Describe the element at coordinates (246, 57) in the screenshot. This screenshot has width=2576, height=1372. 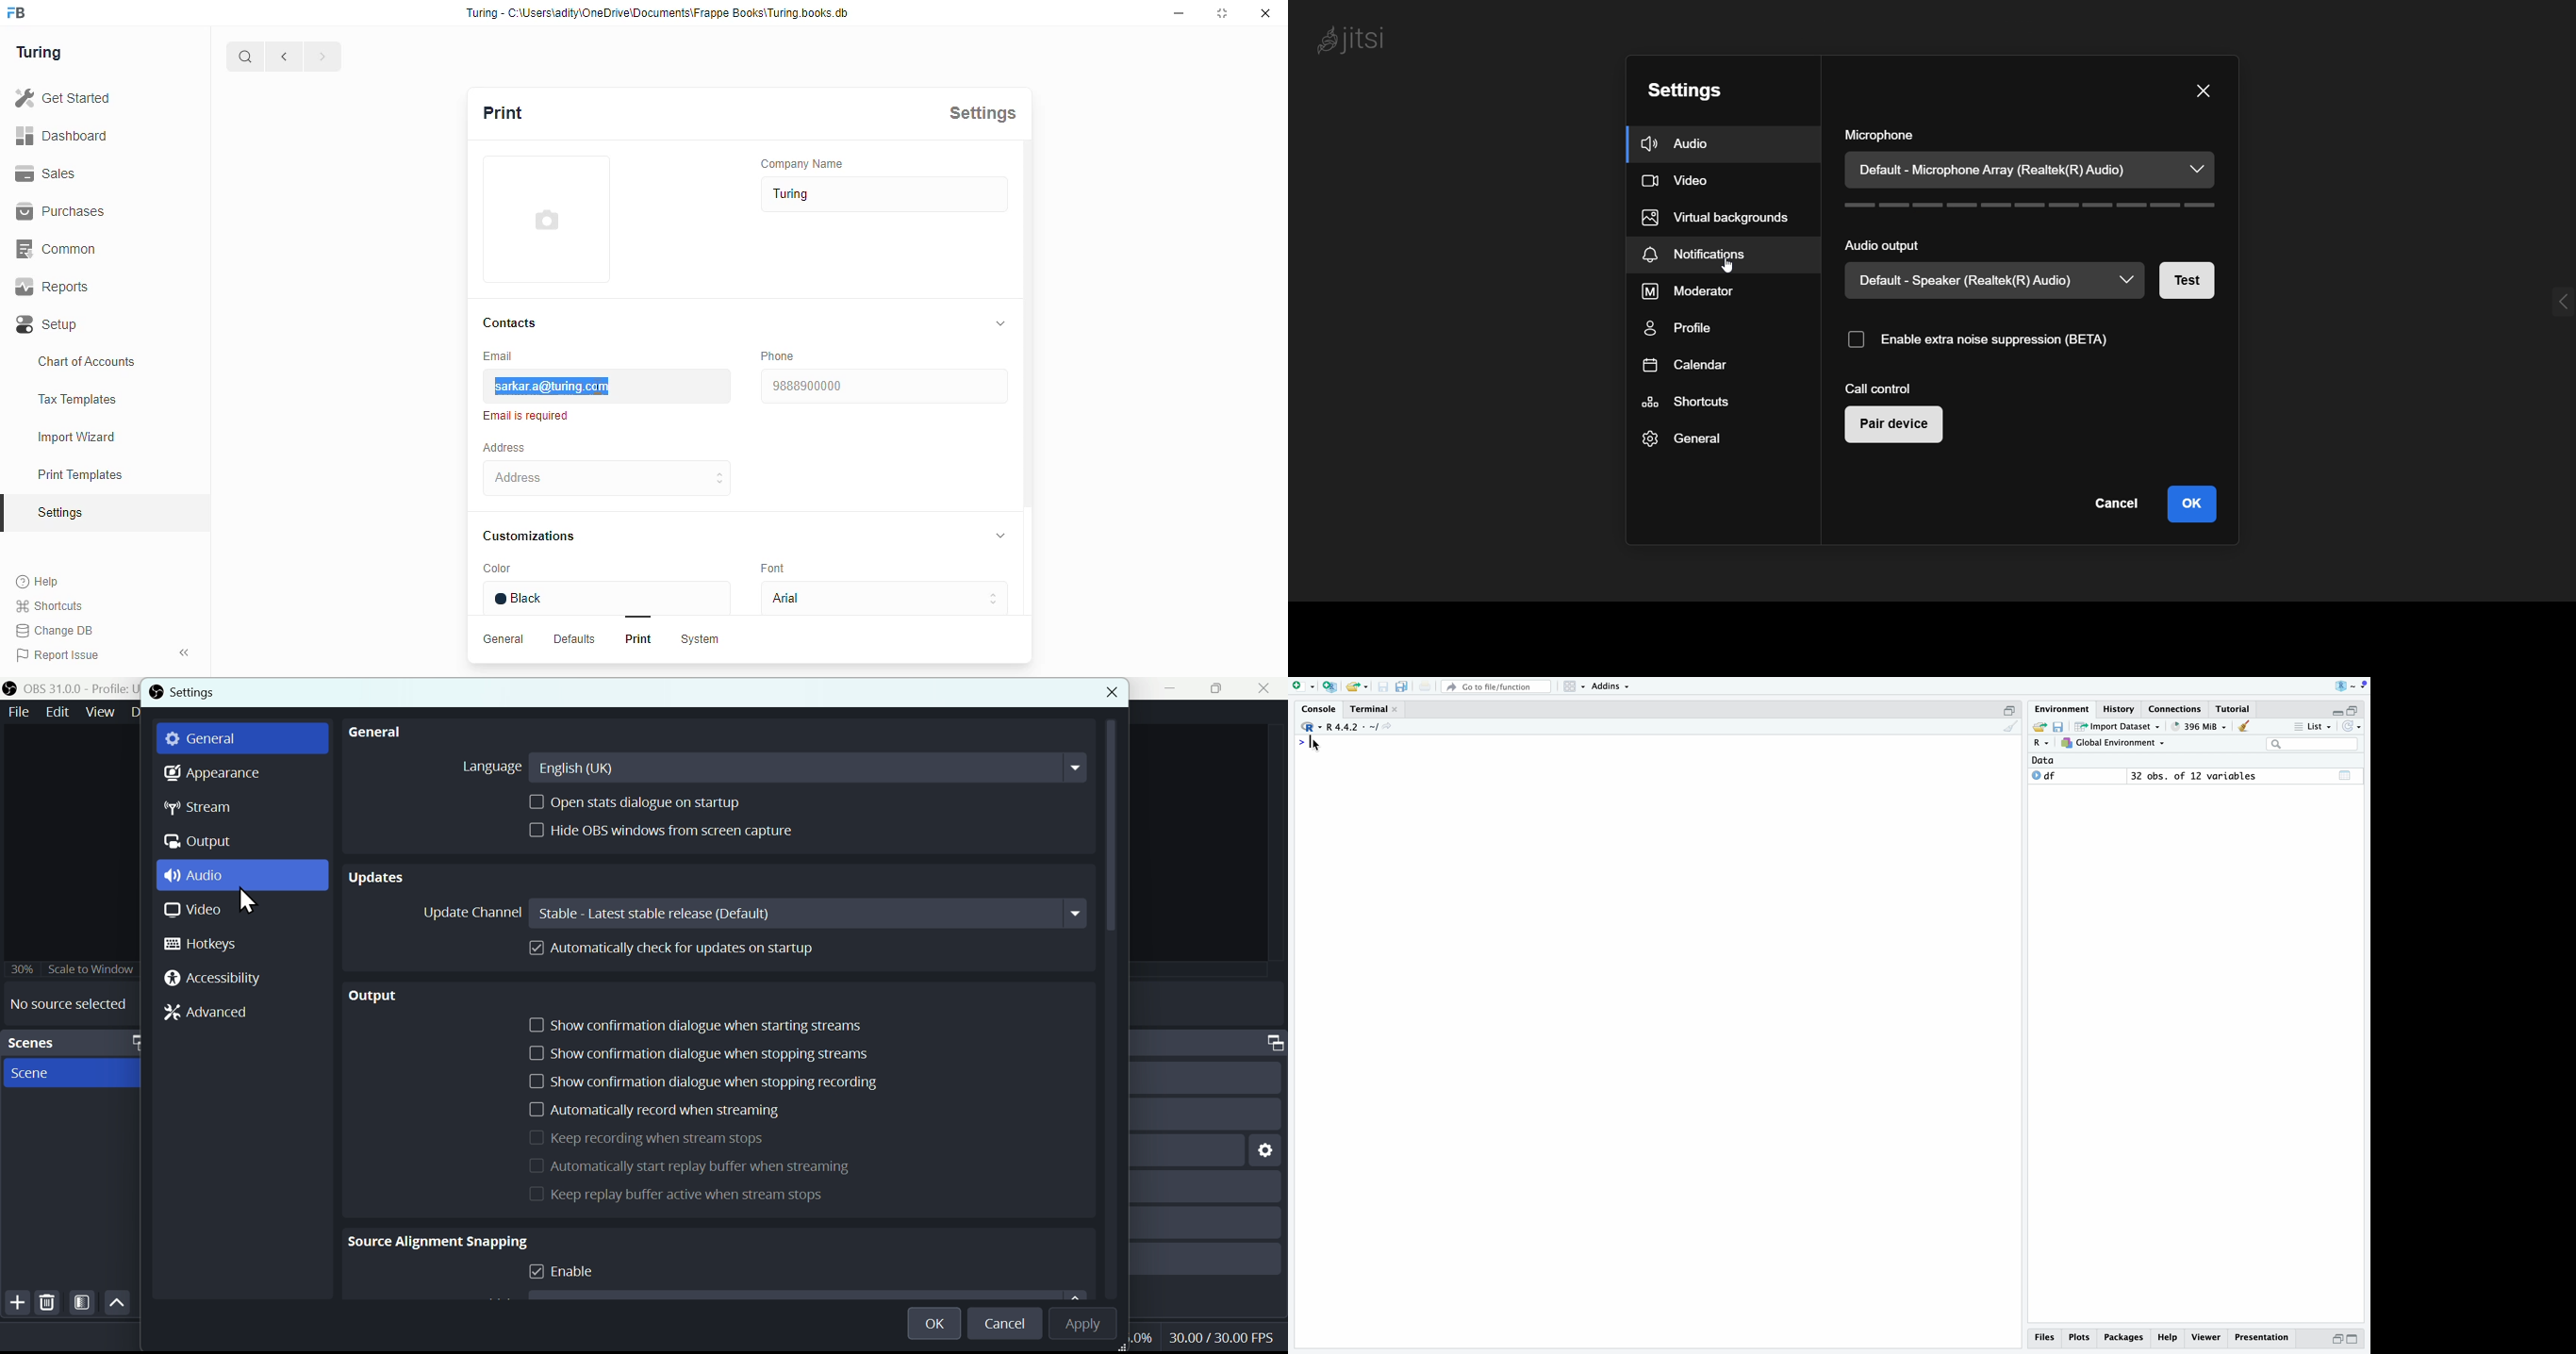
I see `search` at that location.